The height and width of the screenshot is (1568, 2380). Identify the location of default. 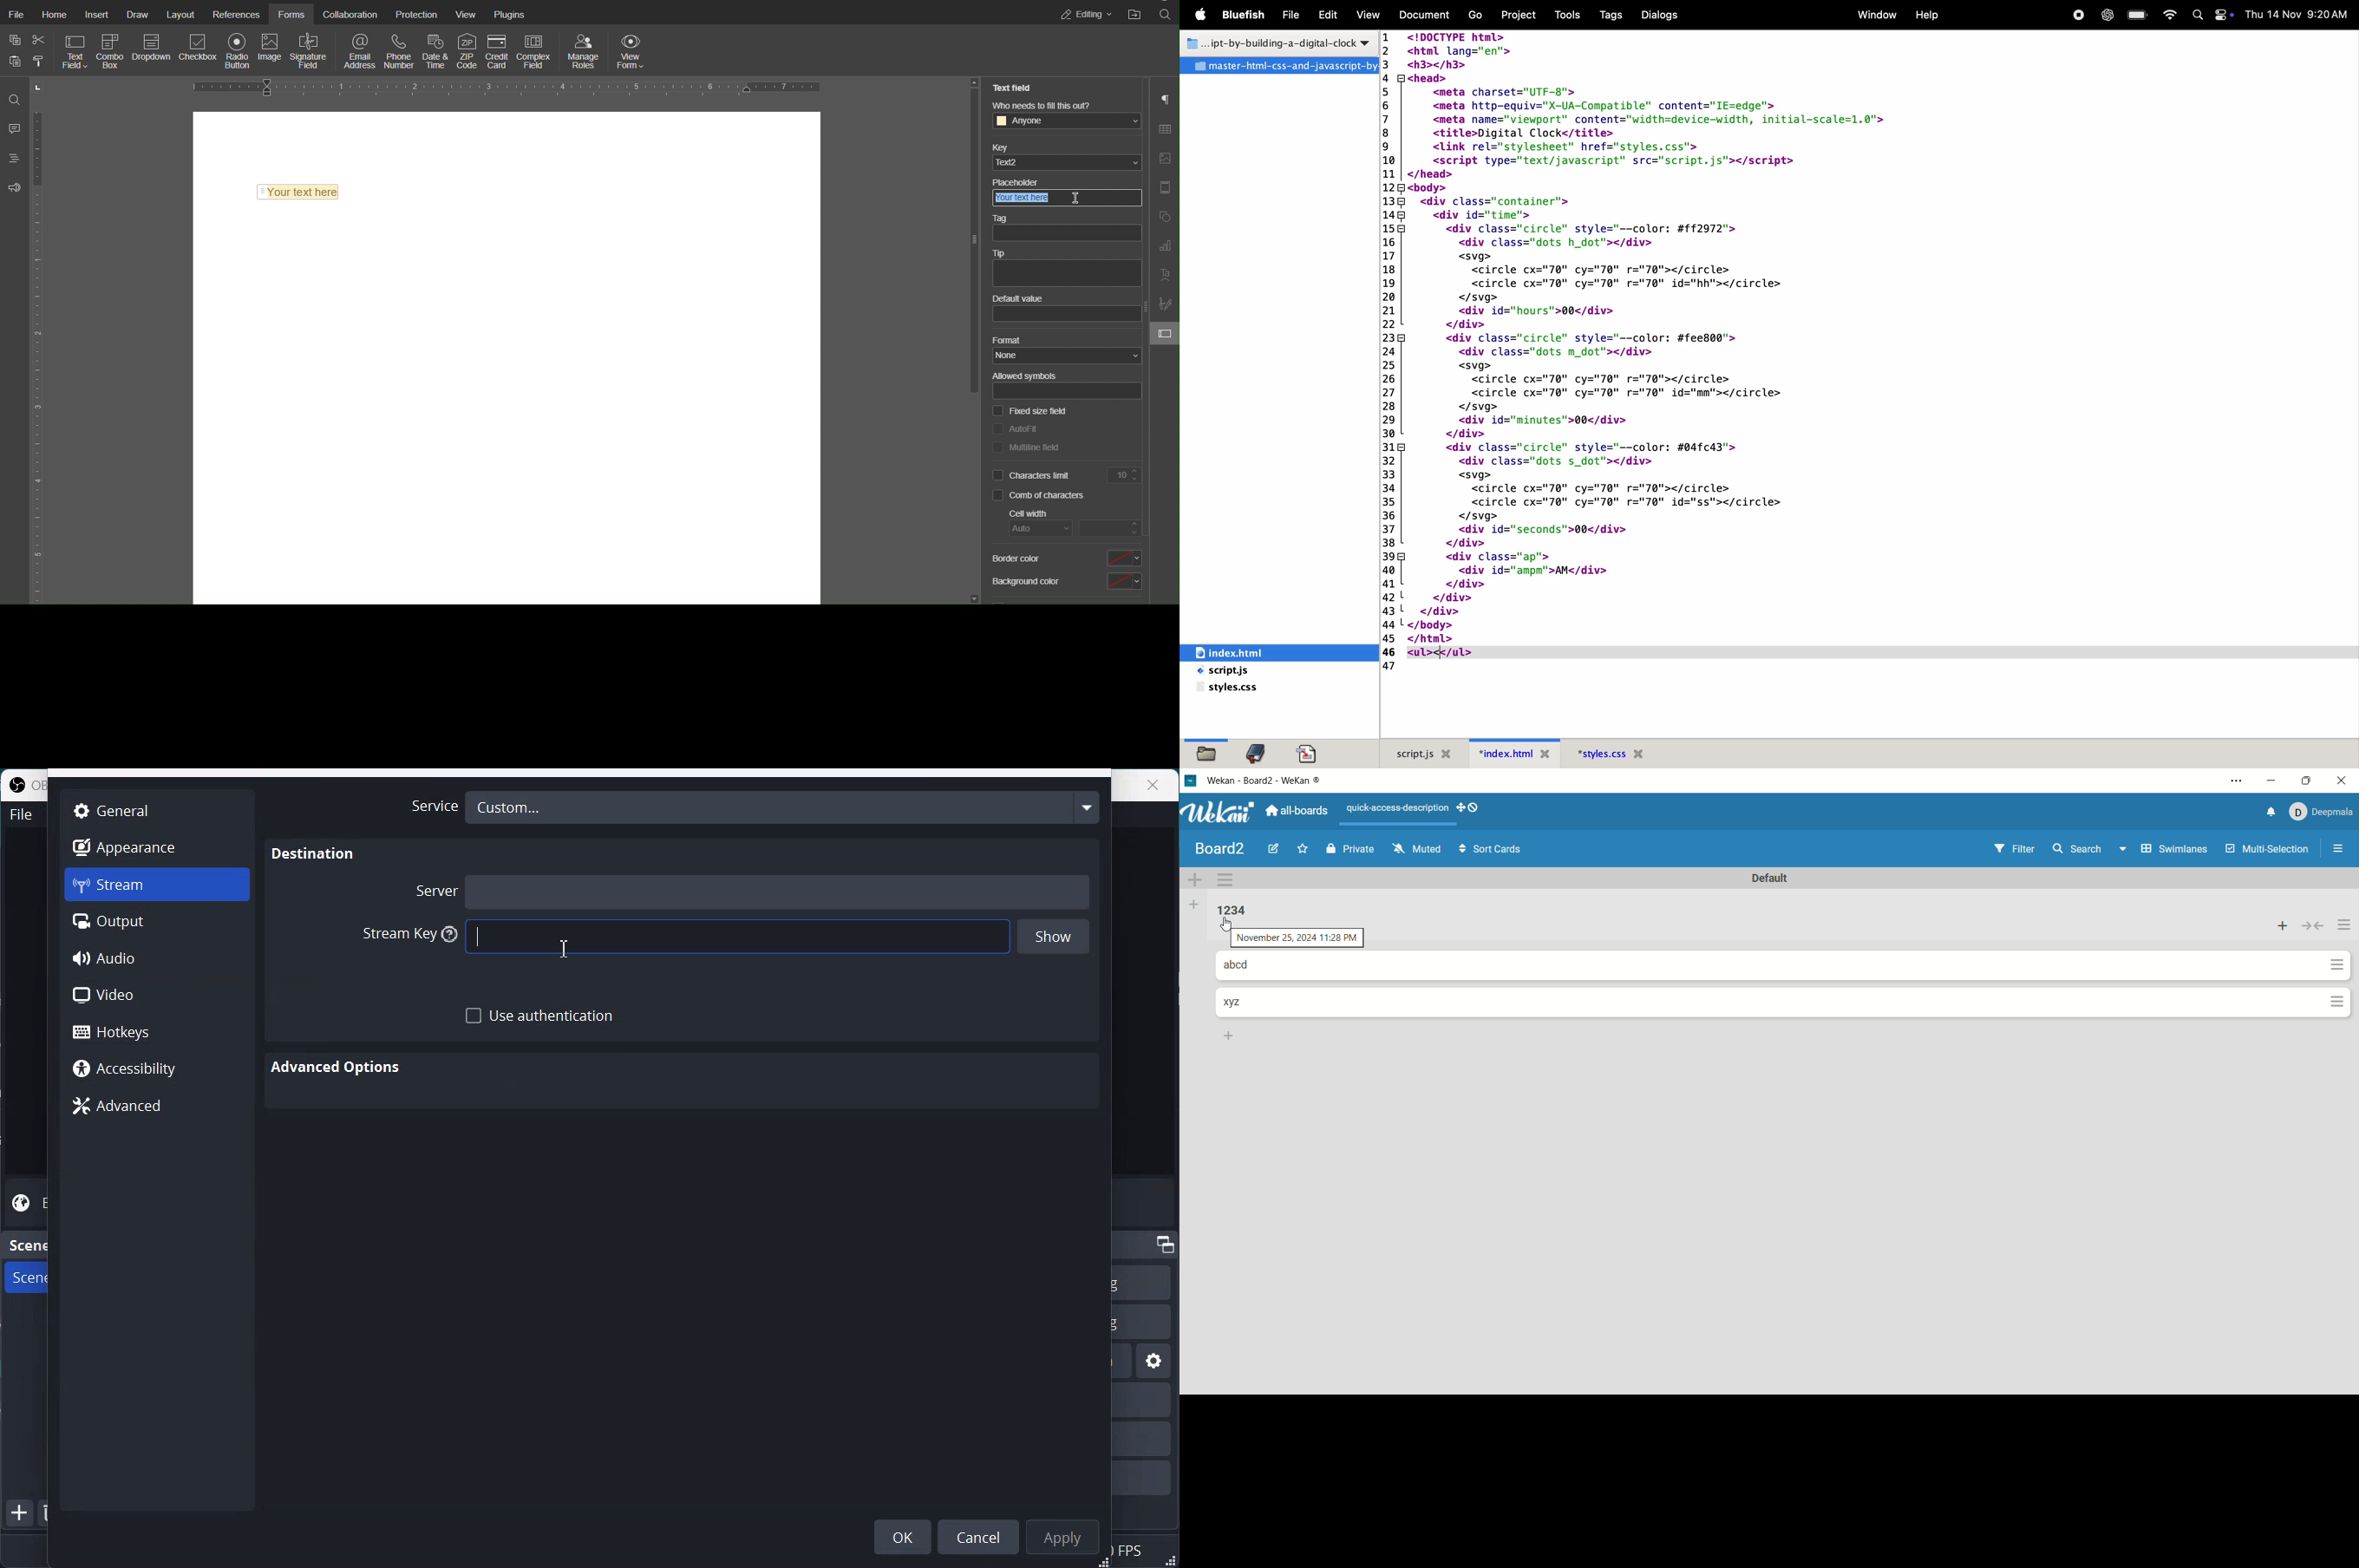
(1775, 880).